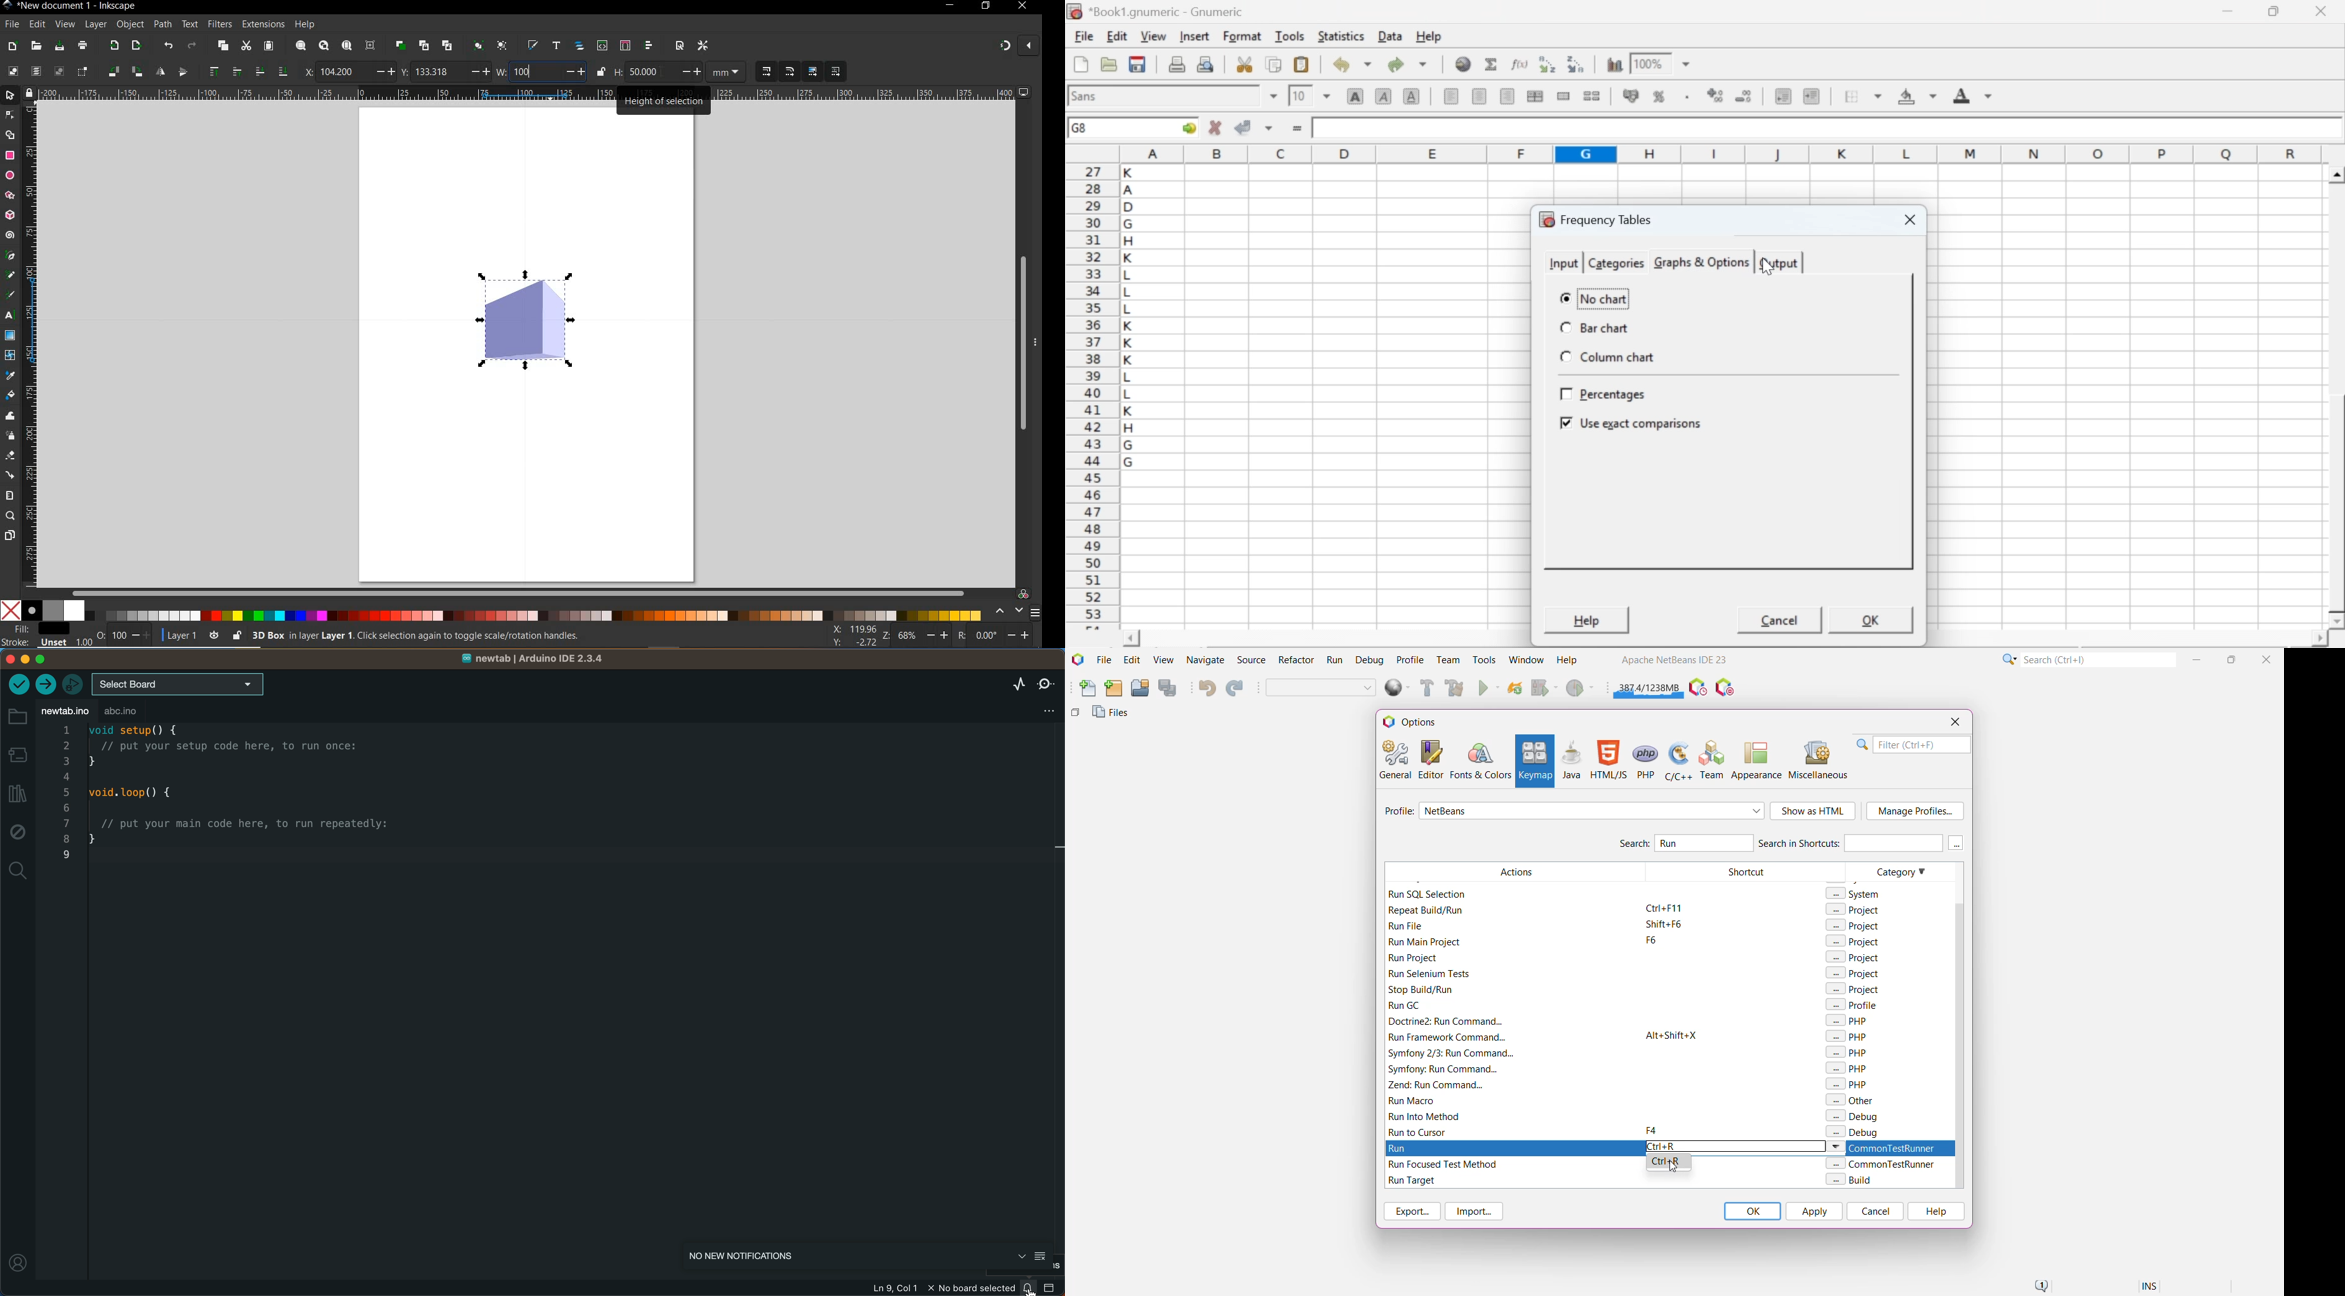  What do you see at coordinates (2199, 659) in the screenshot?
I see `Minimize` at bounding box center [2199, 659].